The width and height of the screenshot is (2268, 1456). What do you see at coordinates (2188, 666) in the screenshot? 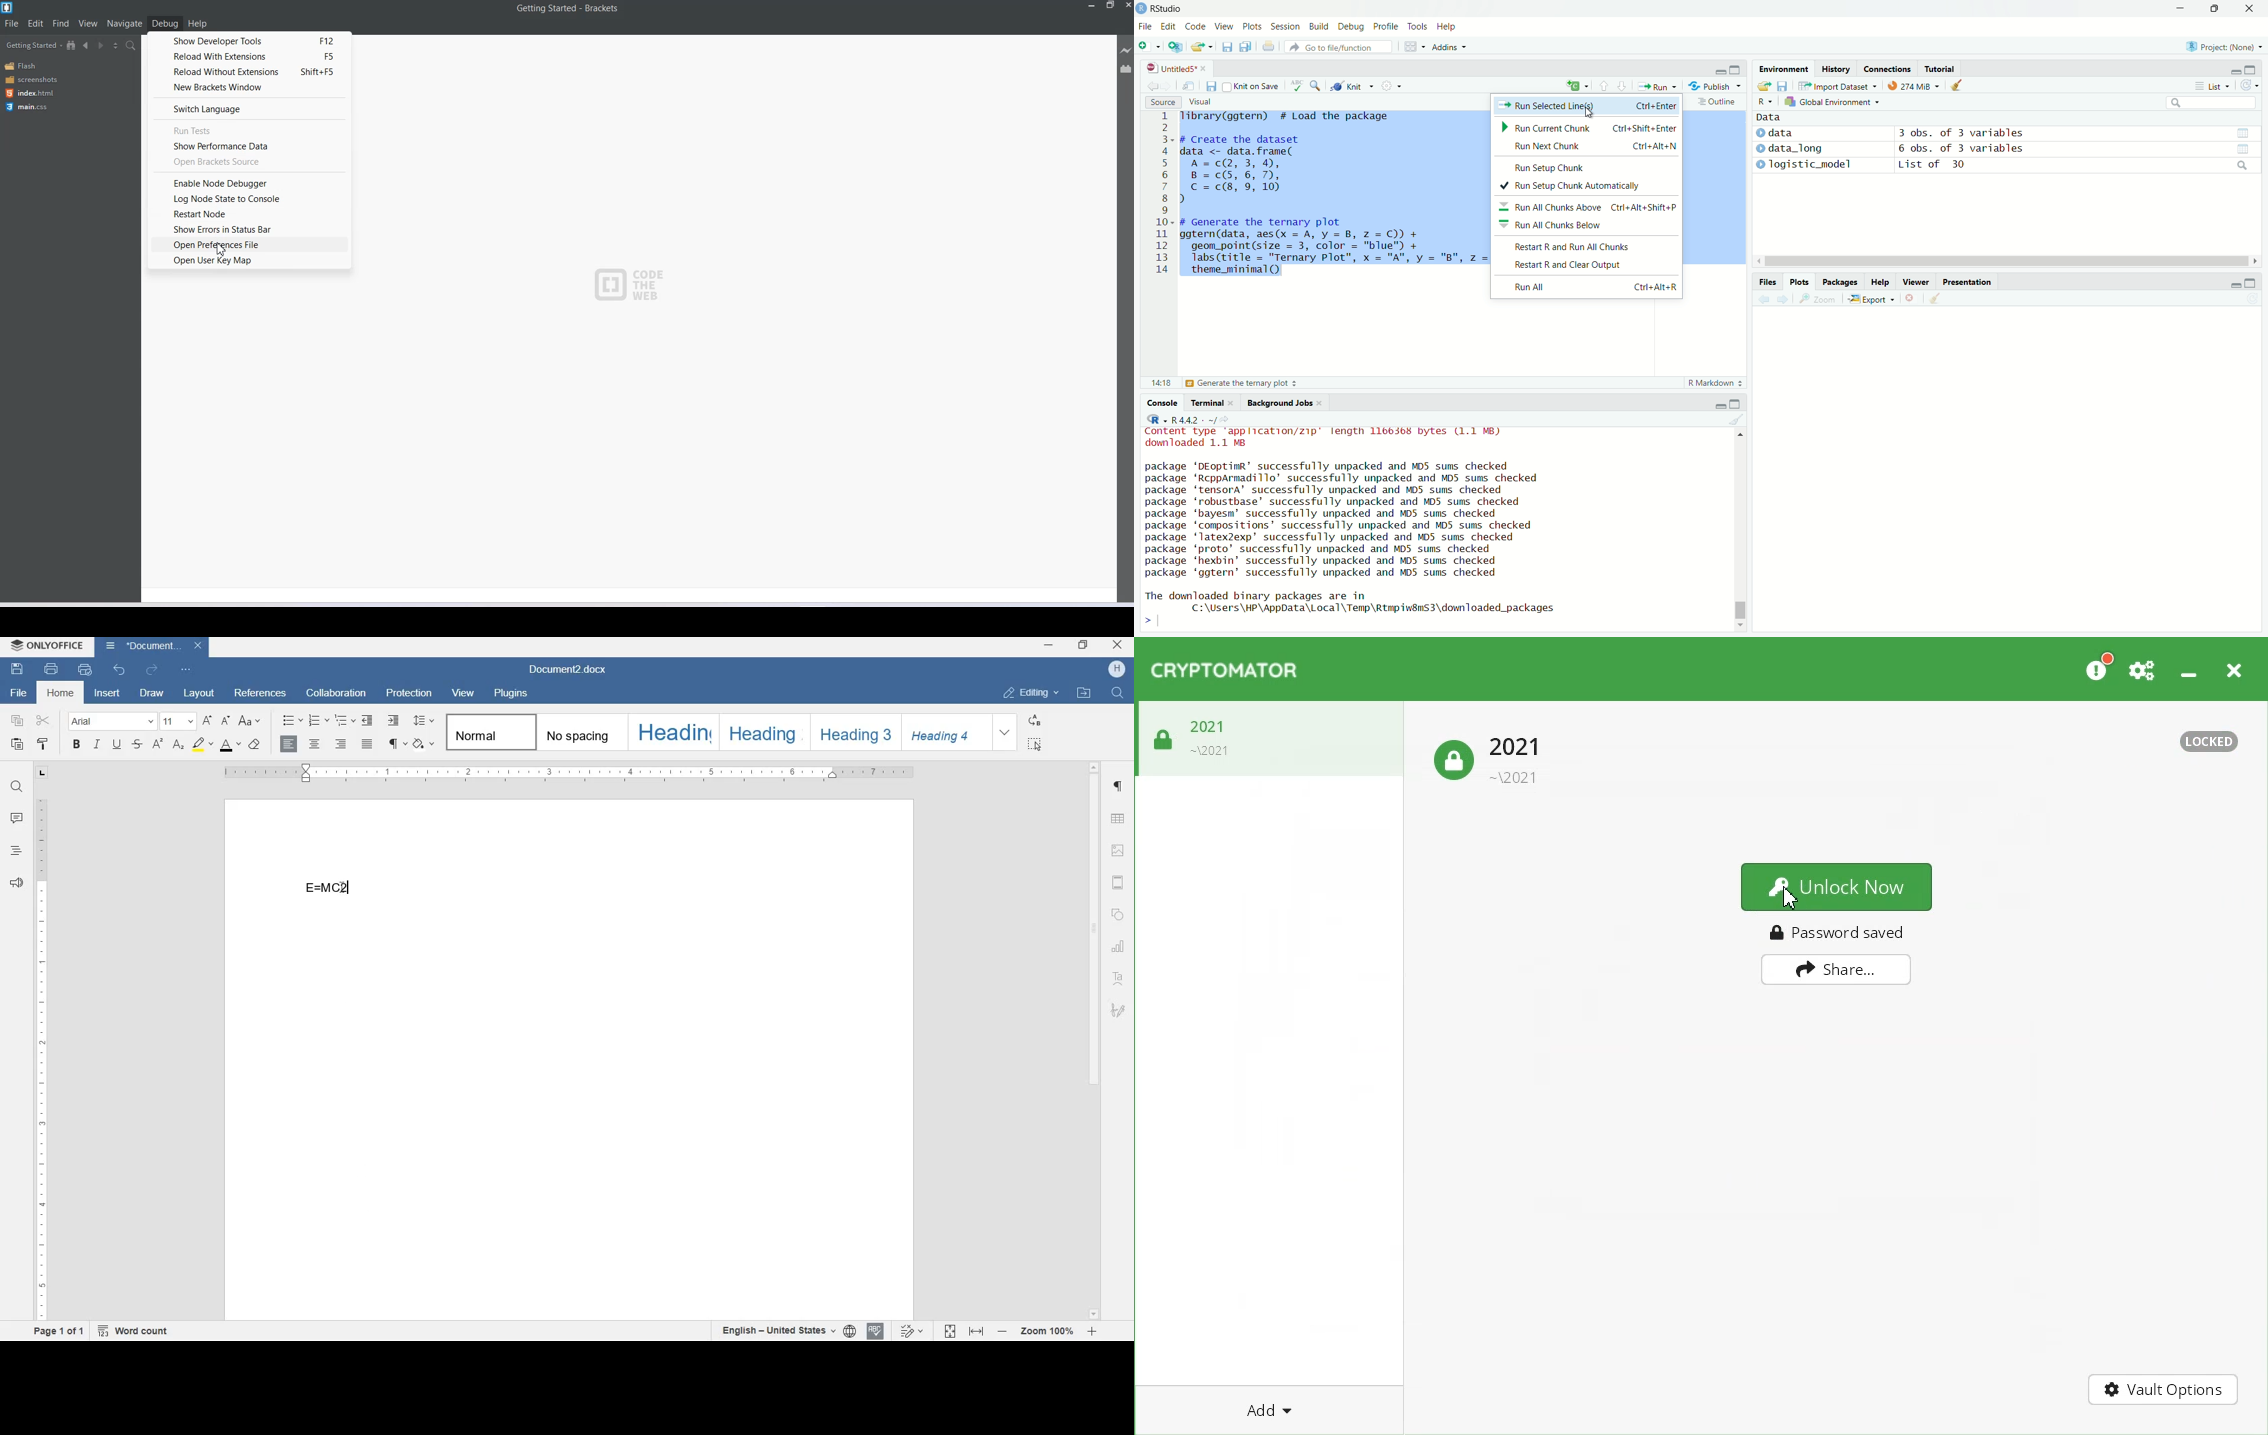
I see `Minimize` at bounding box center [2188, 666].